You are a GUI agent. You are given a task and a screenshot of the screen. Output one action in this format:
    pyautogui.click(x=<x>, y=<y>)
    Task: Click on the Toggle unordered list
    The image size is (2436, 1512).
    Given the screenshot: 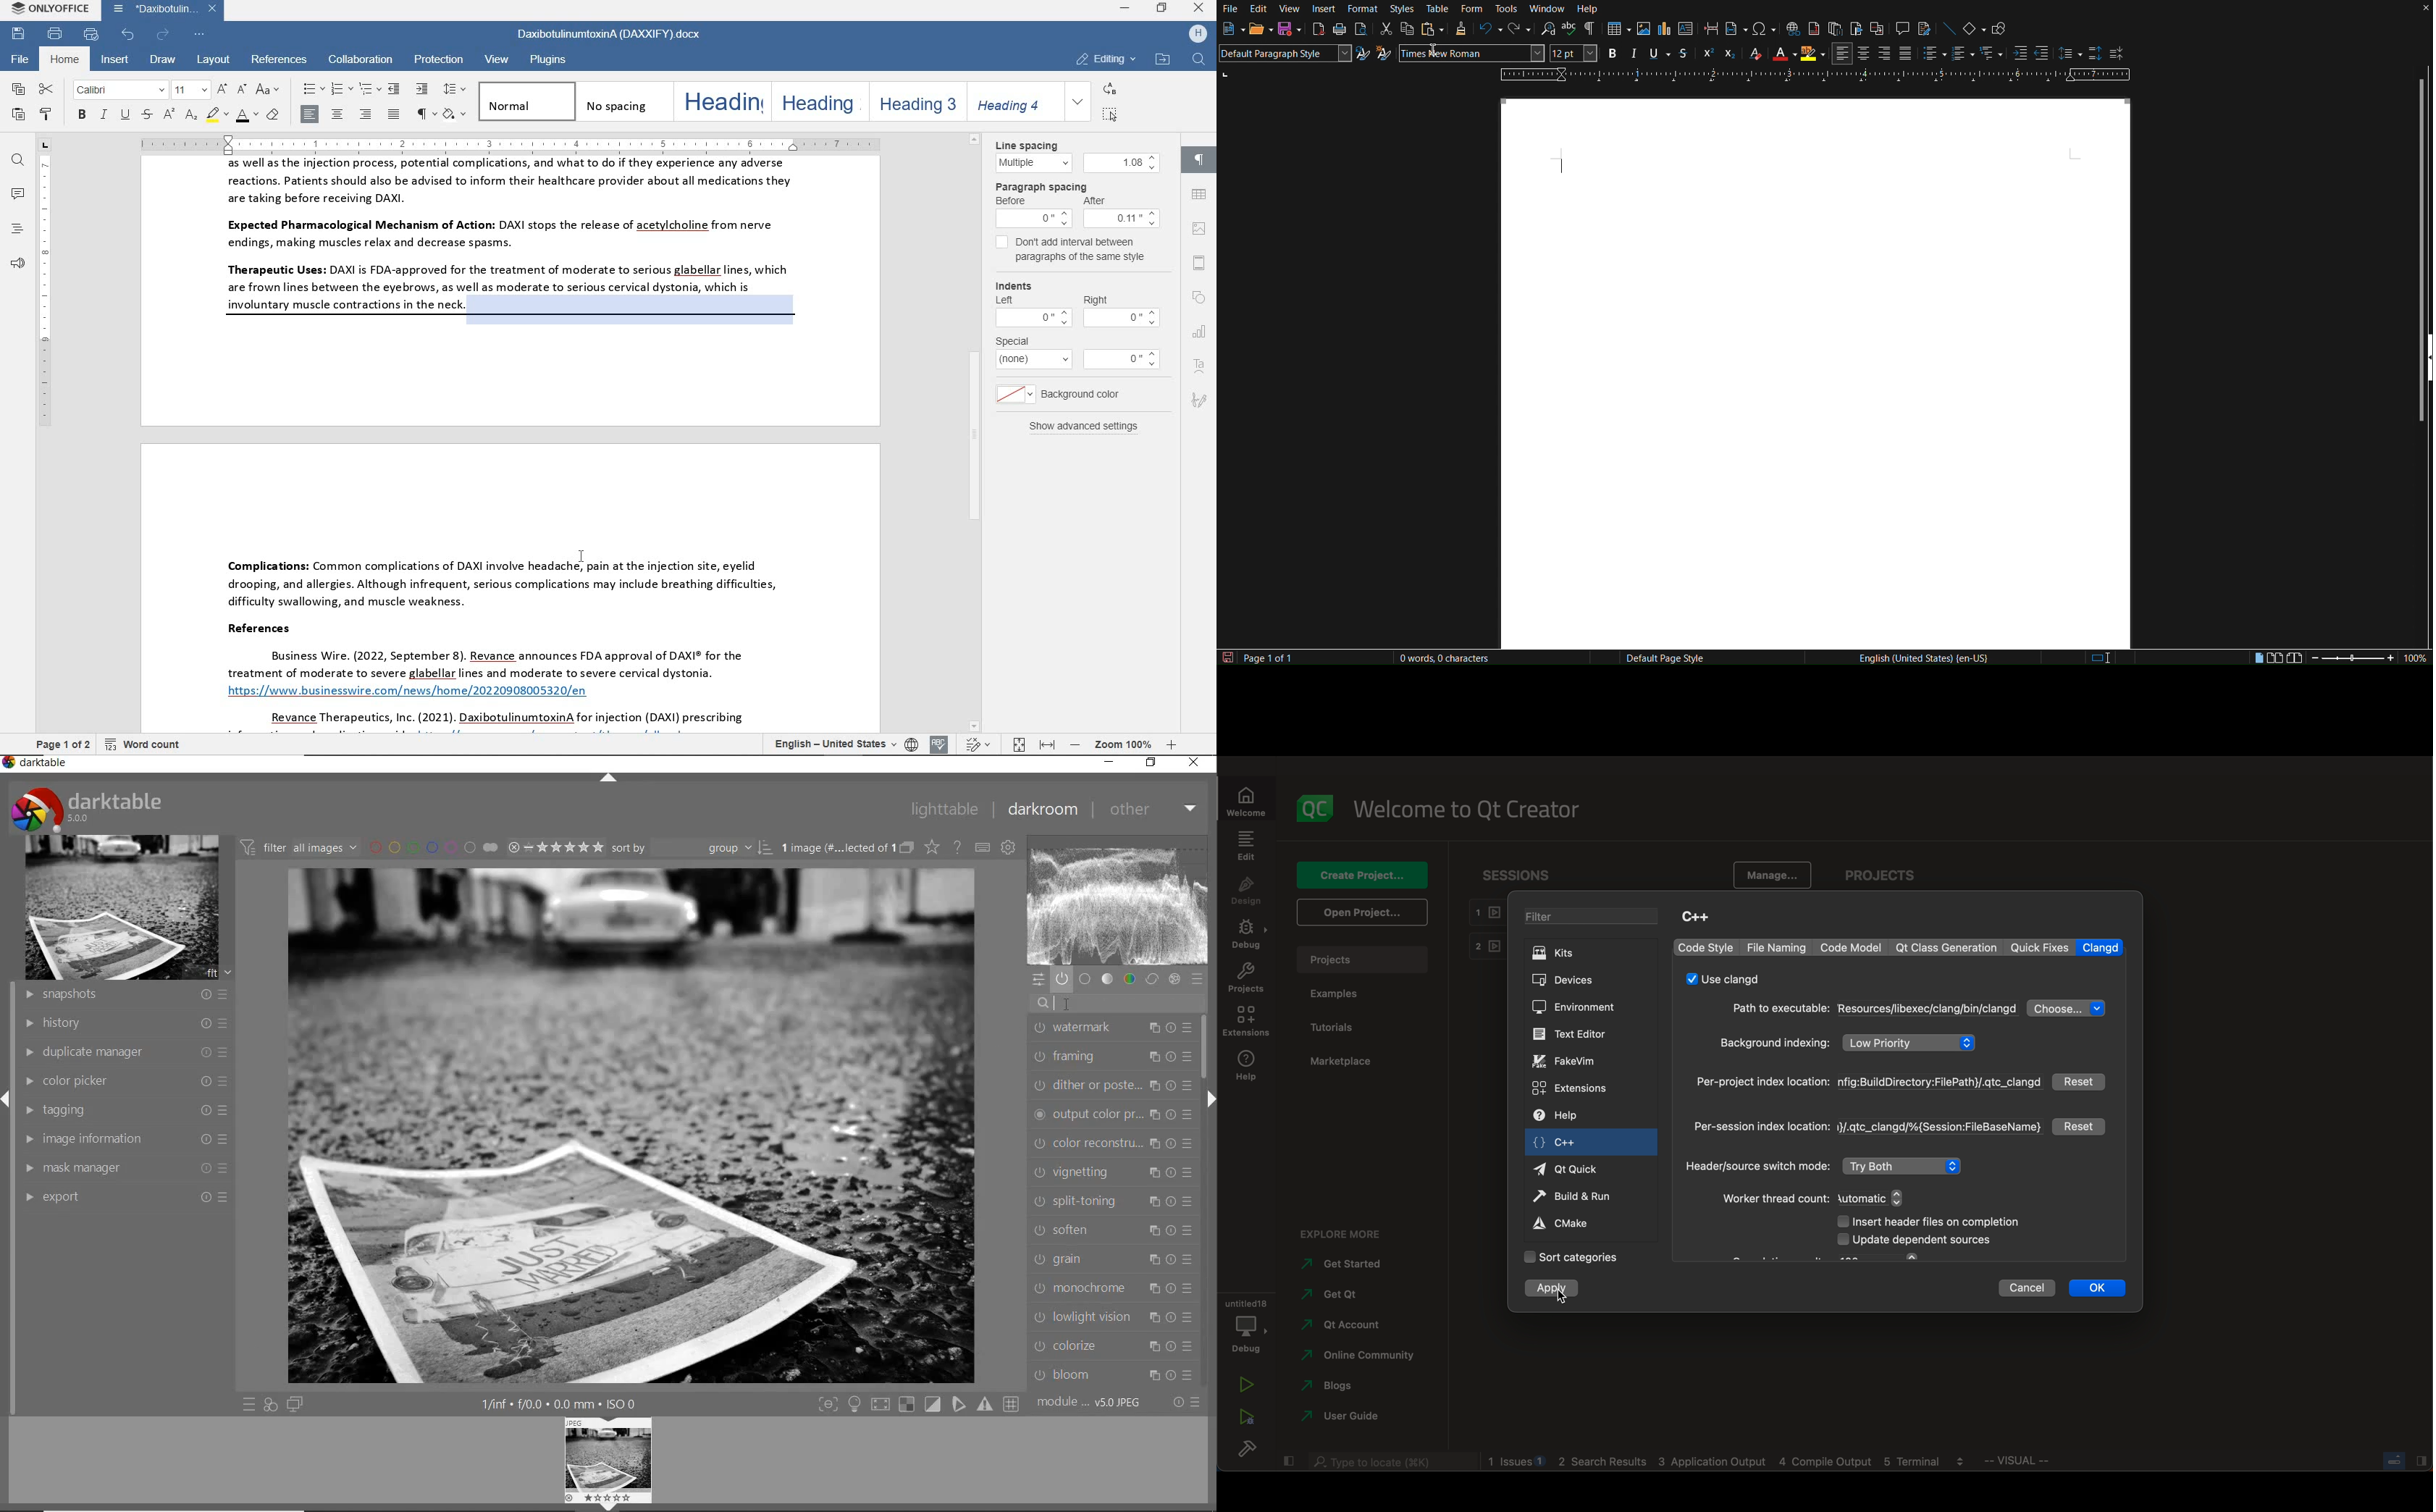 What is the action you would take?
    pyautogui.click(x=1932, y=54)
    